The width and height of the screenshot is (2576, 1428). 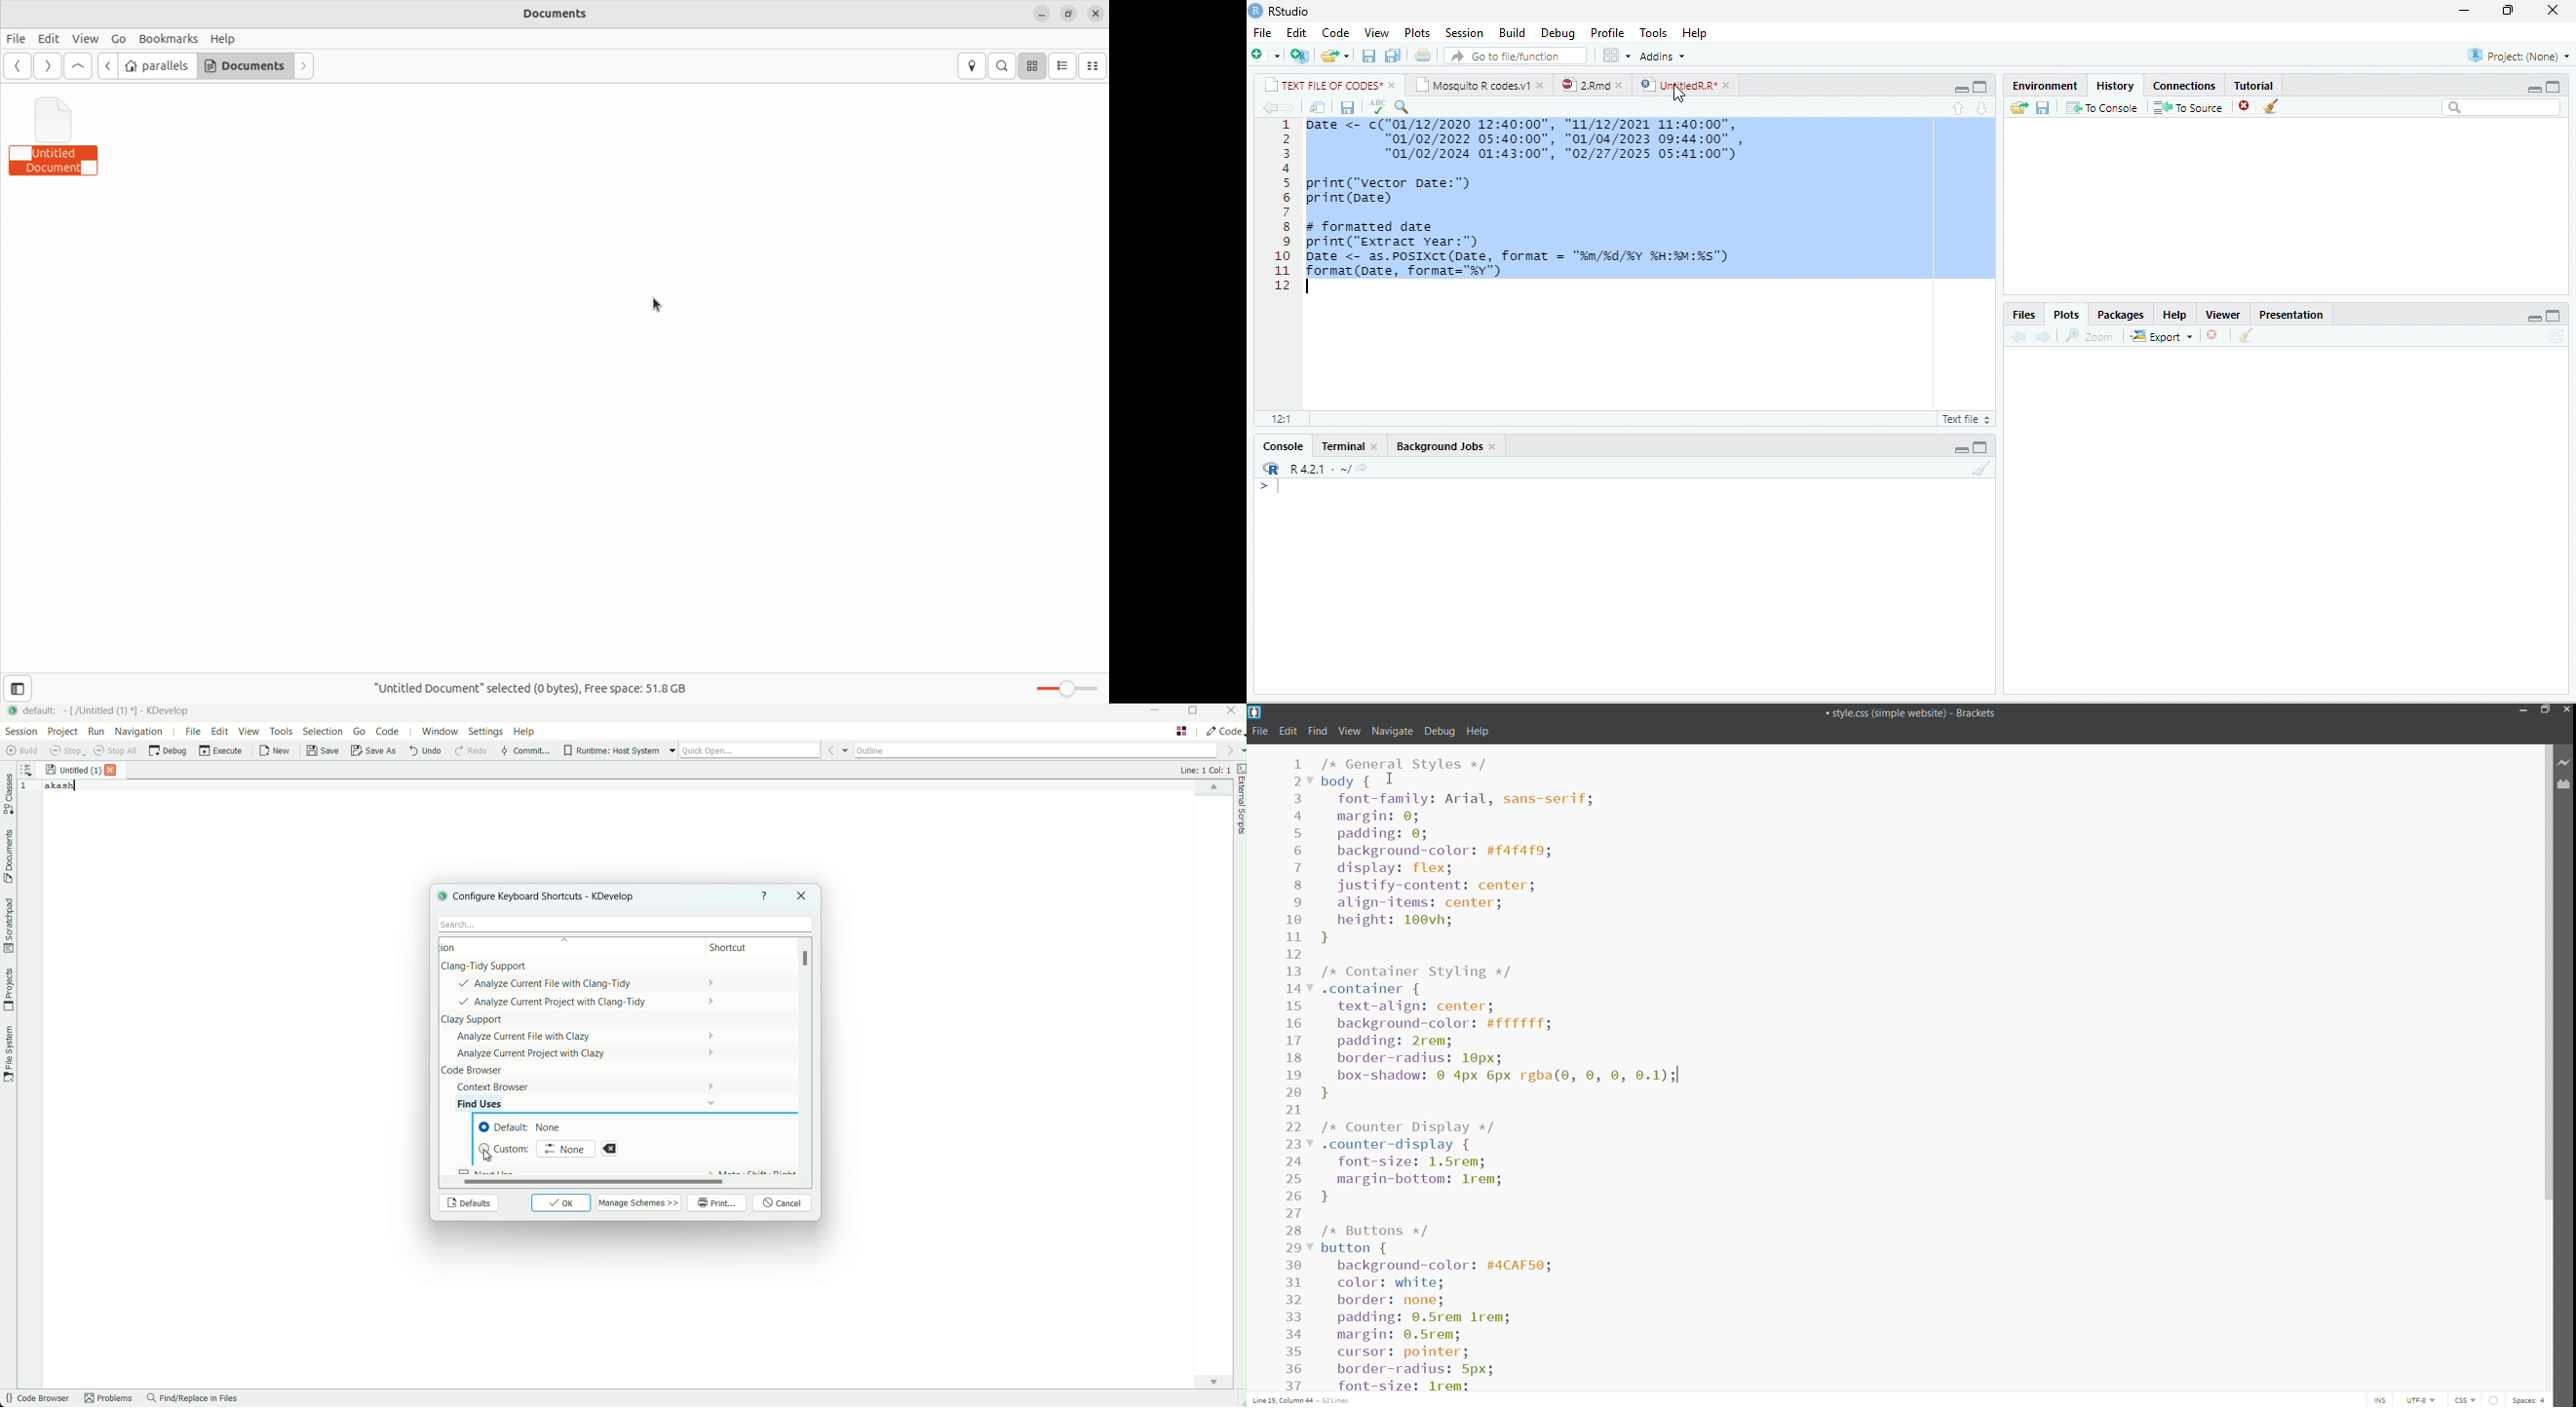 What do you see at coordinates (2122, 315) in the screenshot?
I see `Packages` at bounding box center [2122, 315].